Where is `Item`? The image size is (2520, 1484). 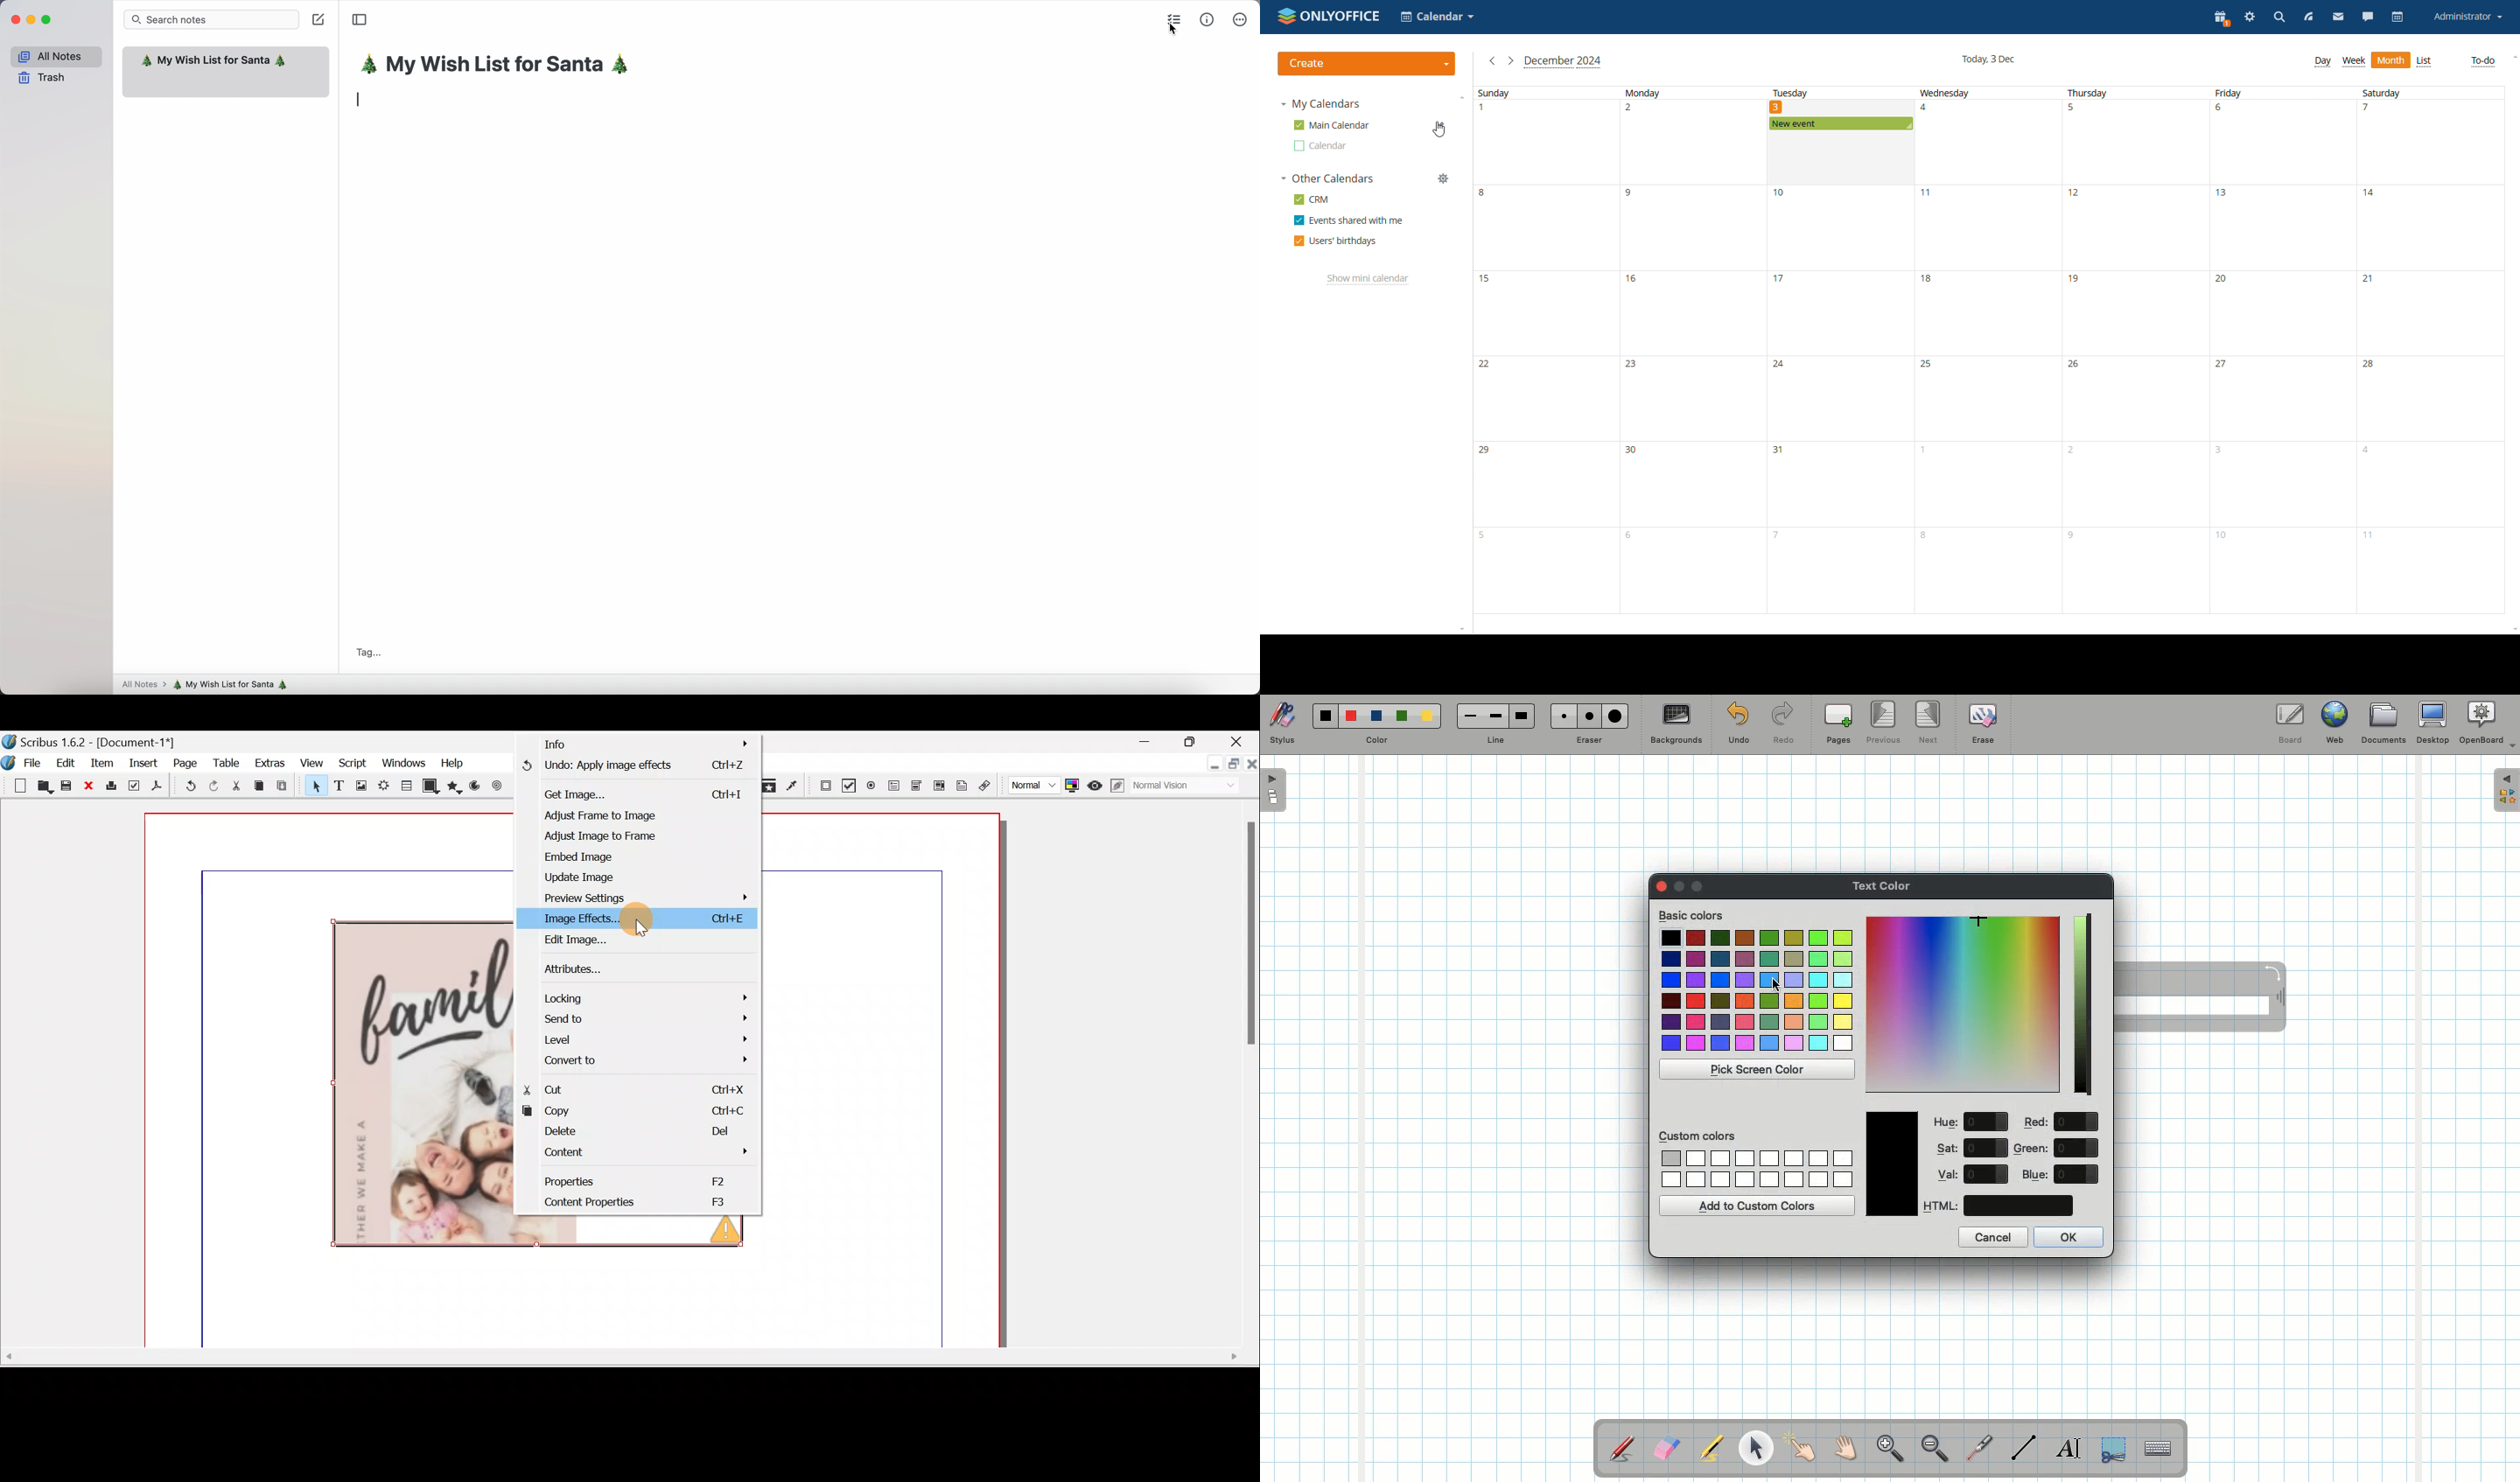
Item is located at coordinates (100, 762).